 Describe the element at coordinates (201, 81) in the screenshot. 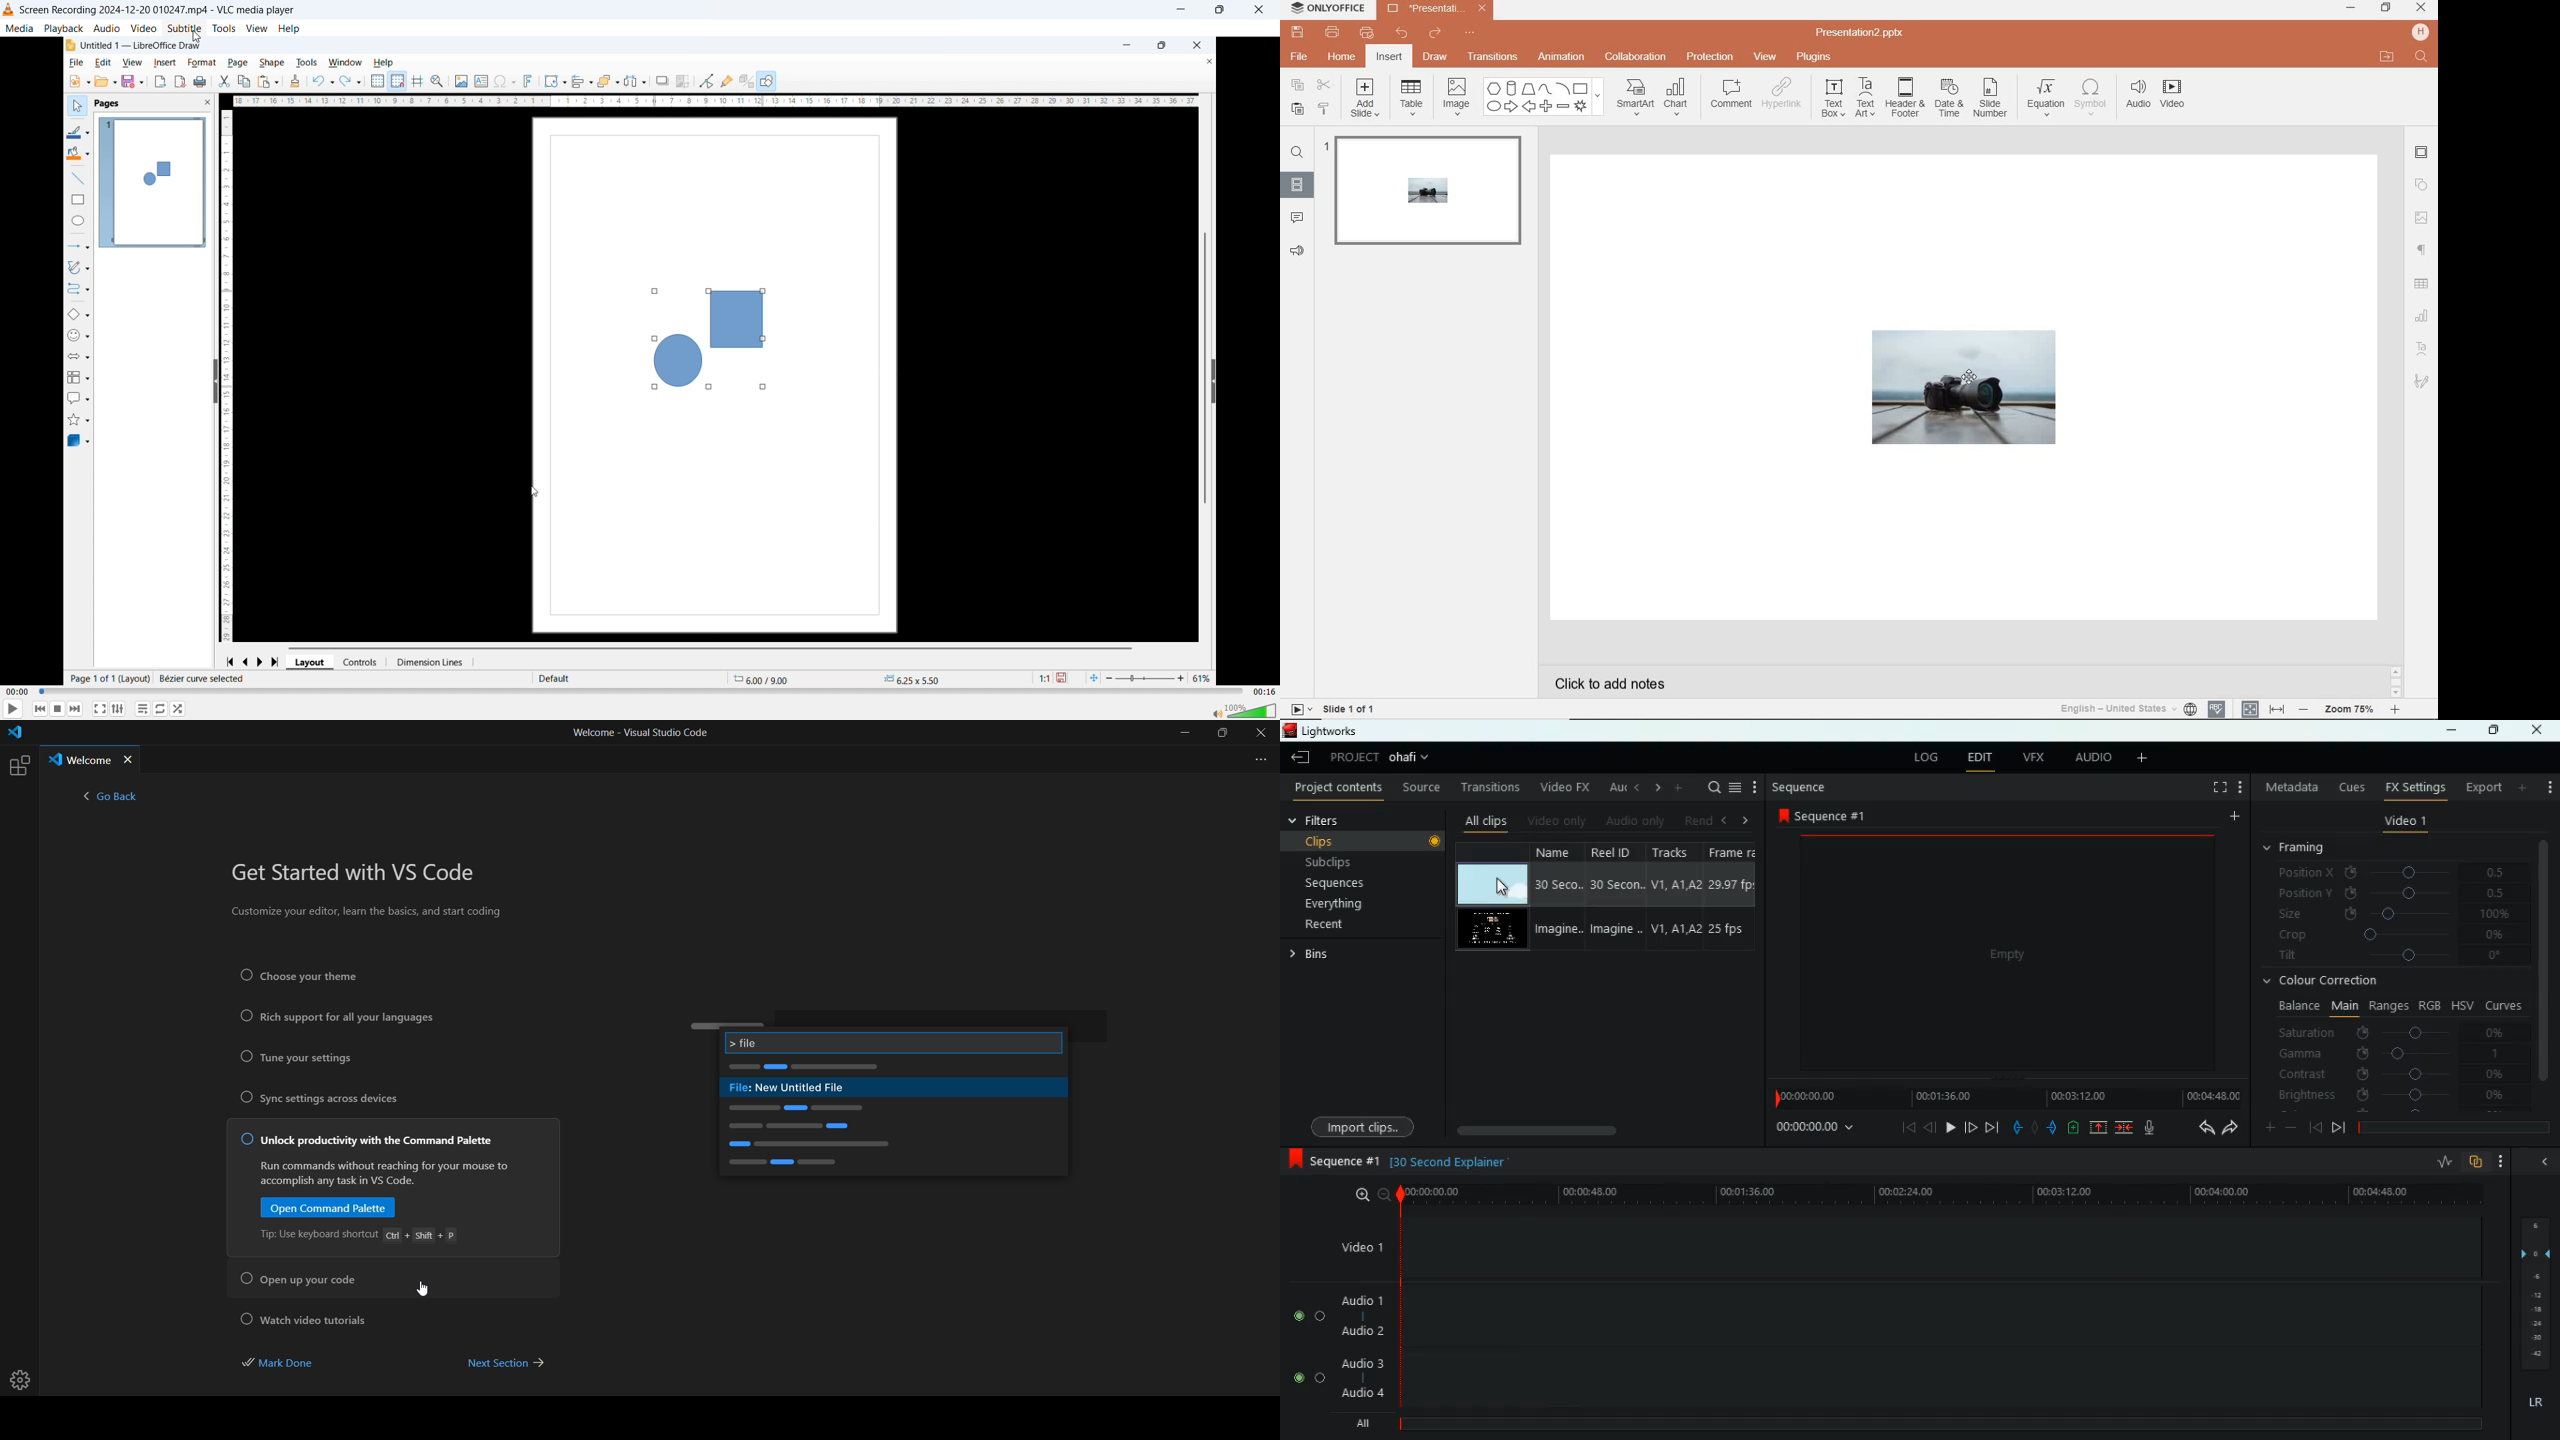

I see `print` at that location.